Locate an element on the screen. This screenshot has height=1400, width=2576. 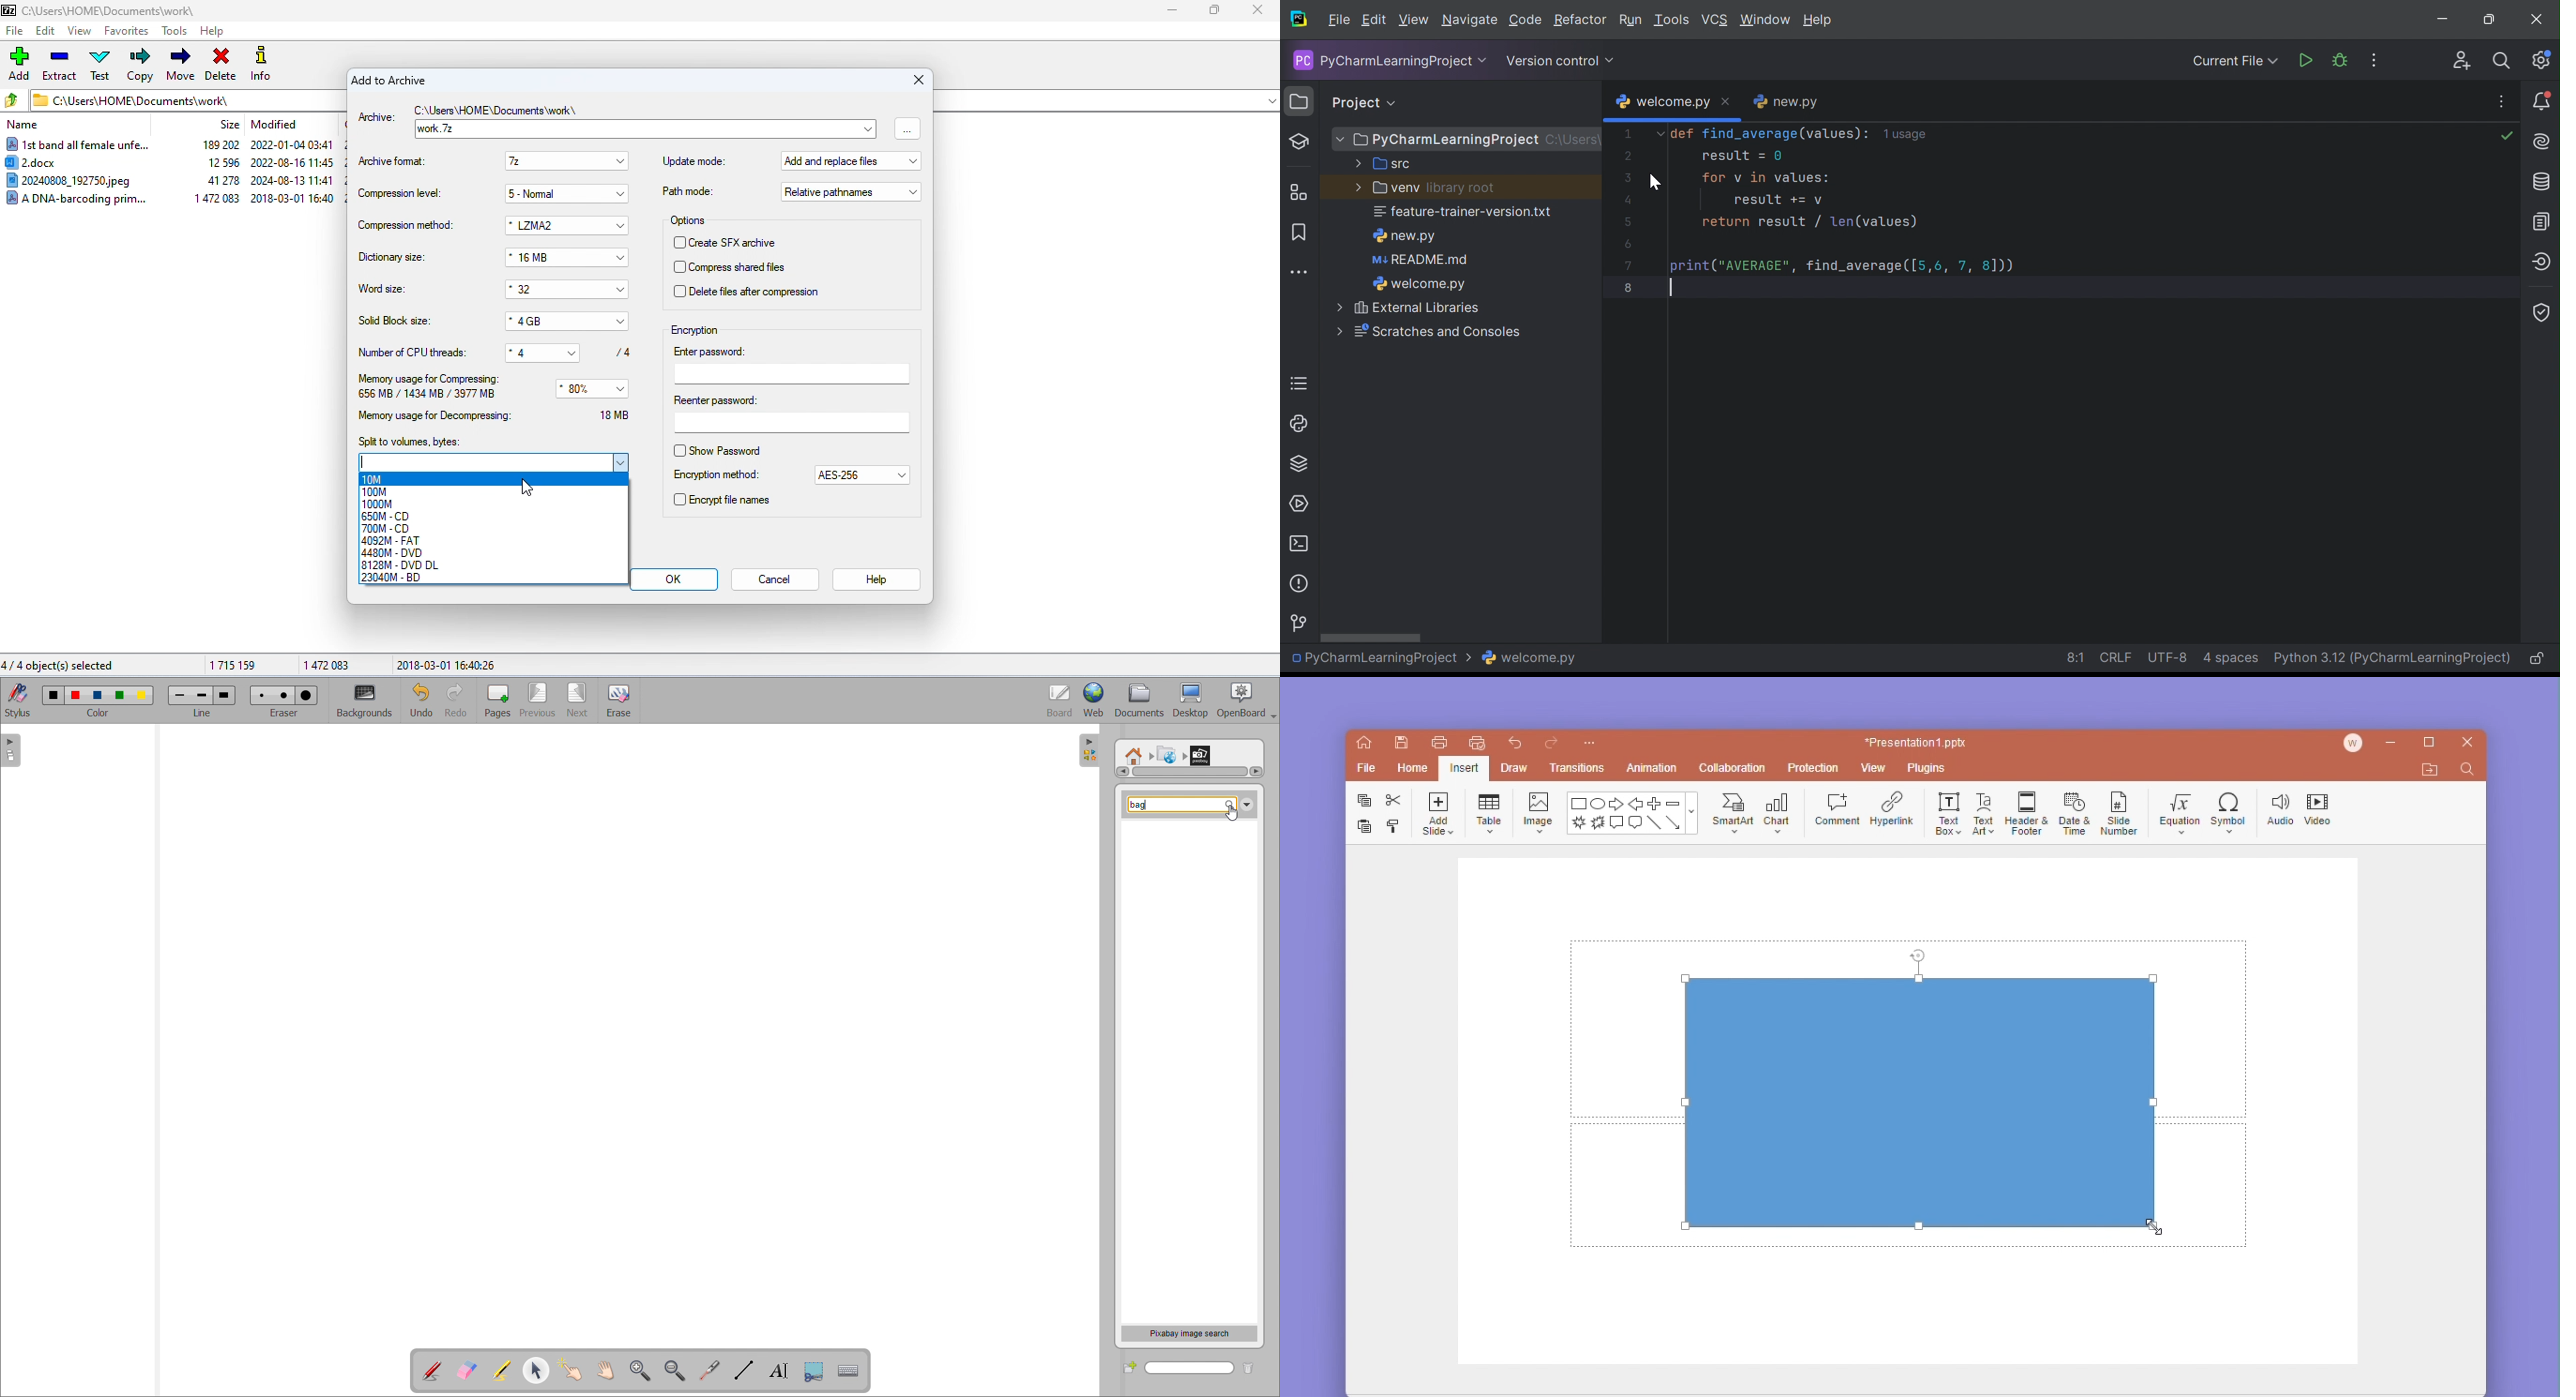
Pixabay is located at coordinates (1203, 752).